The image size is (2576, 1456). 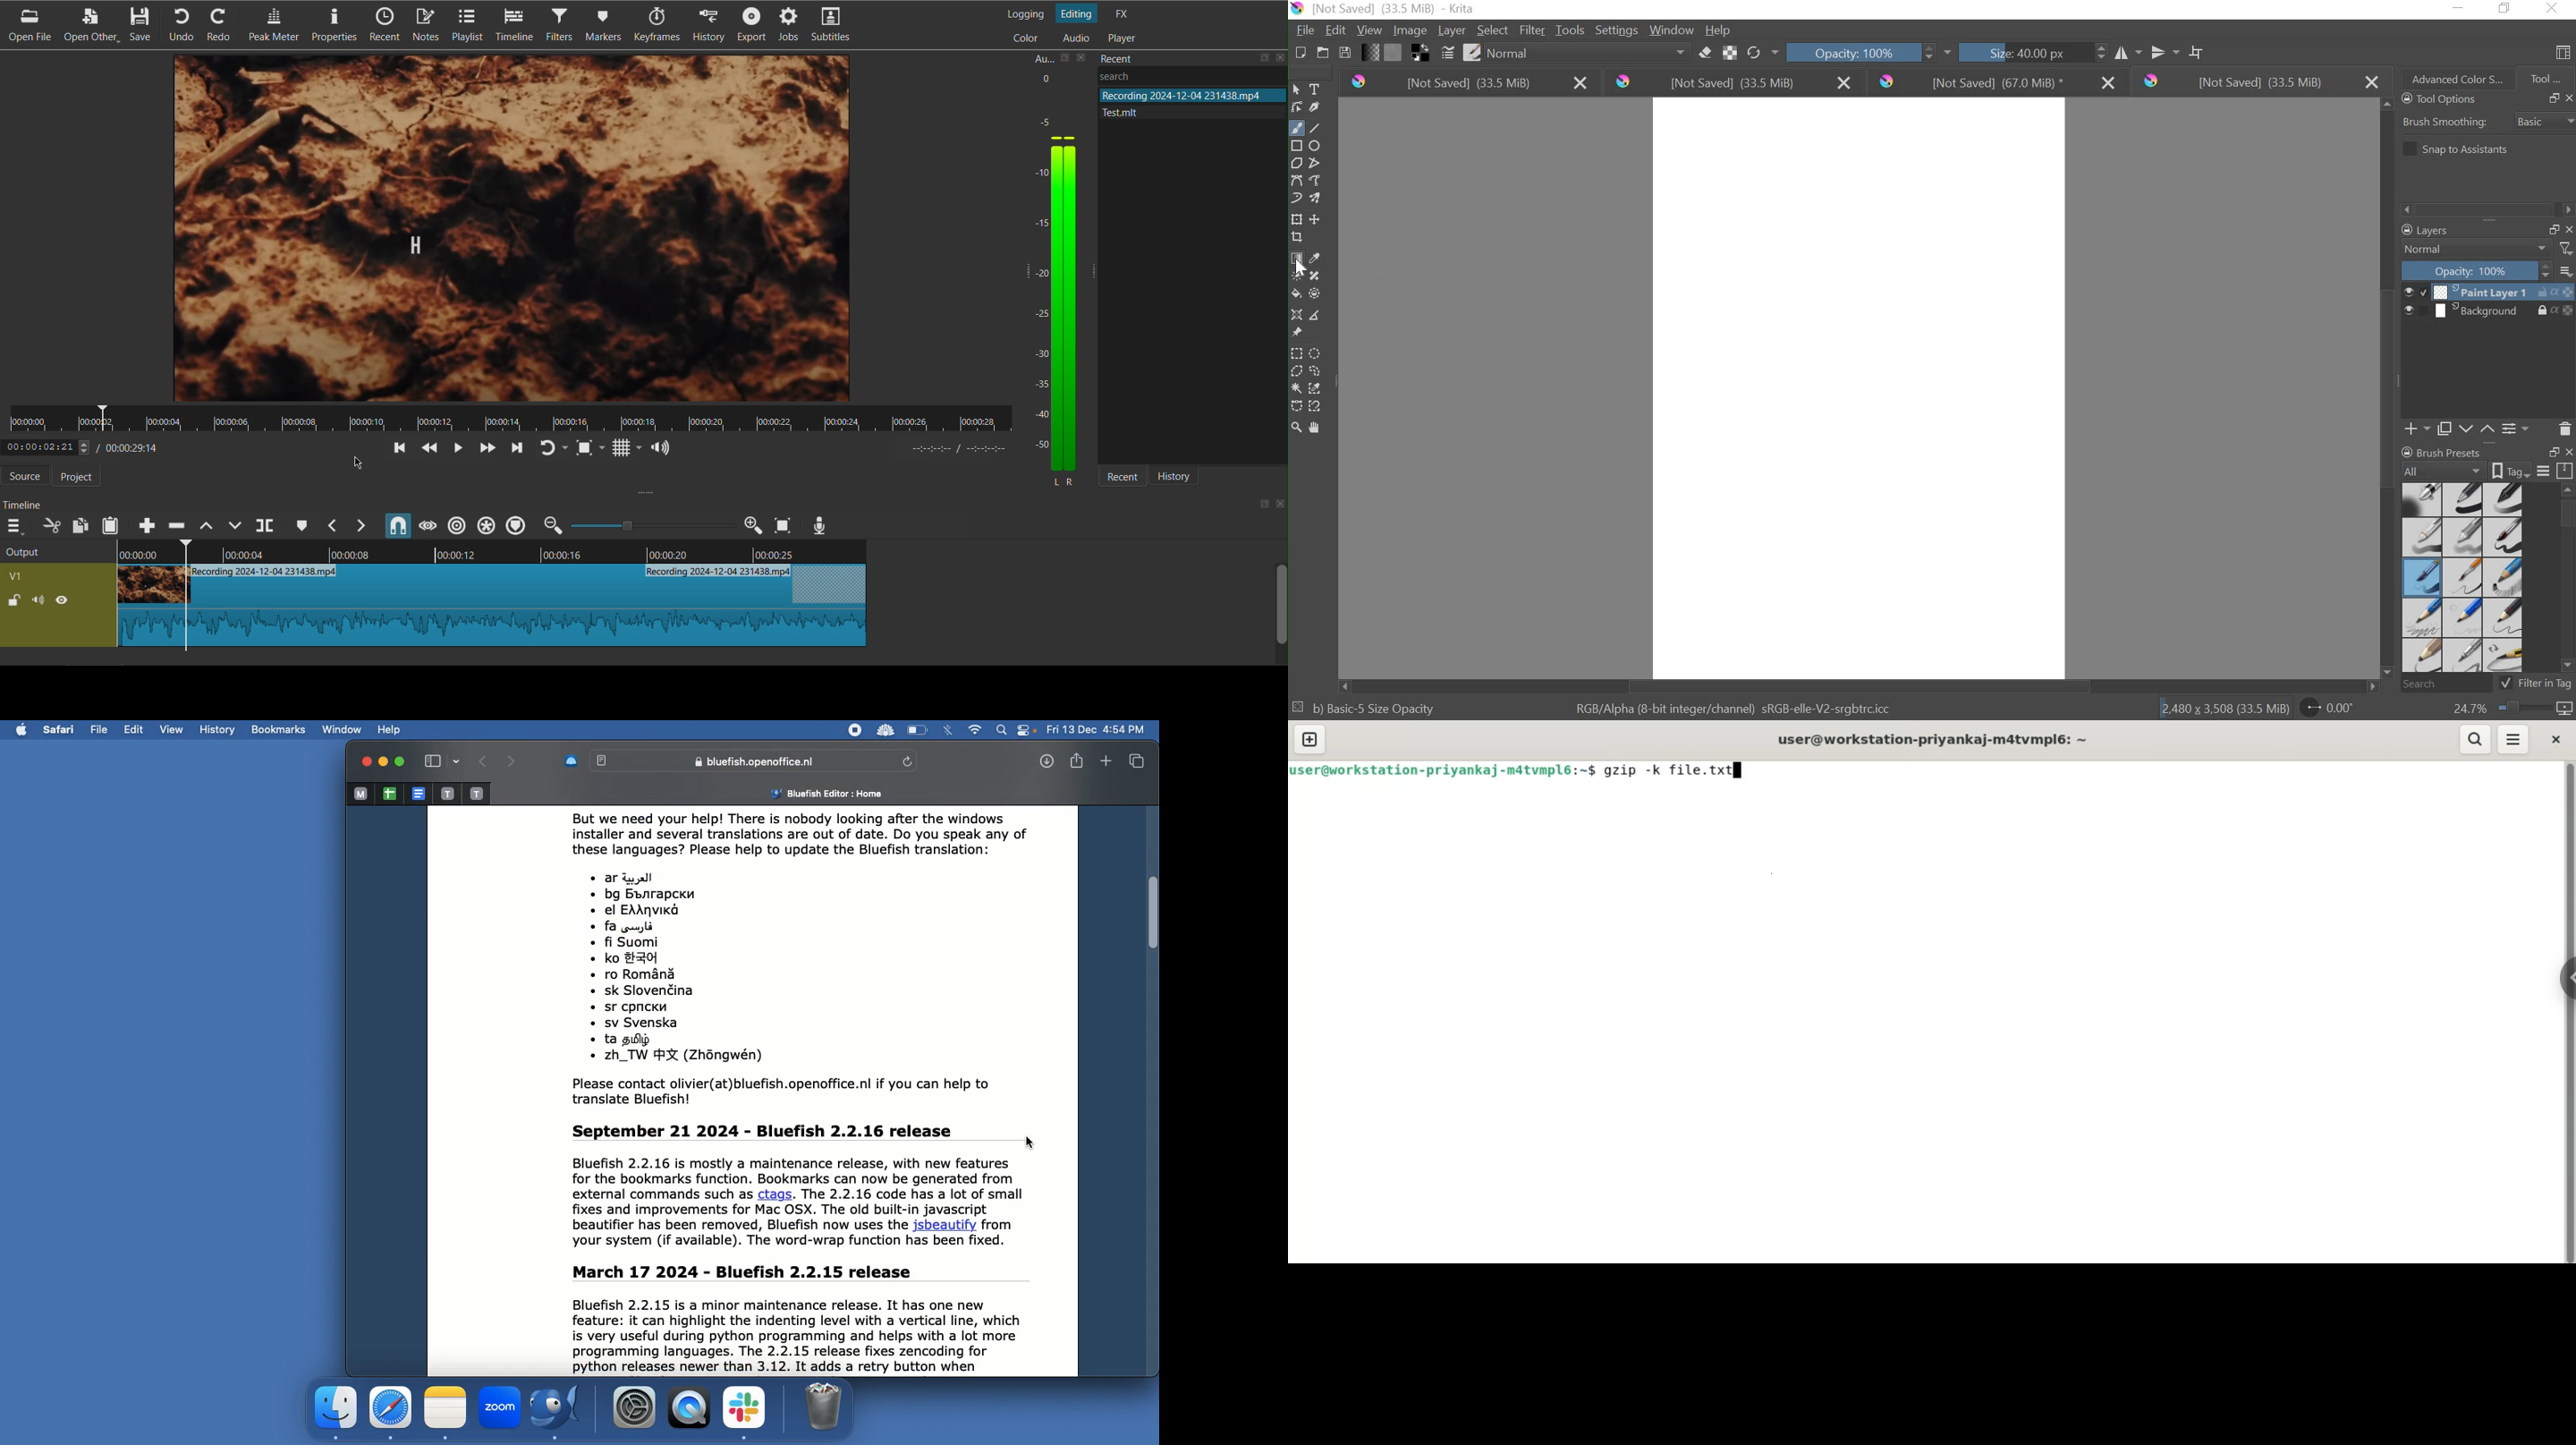 I want to click on Move Forward, so click(x=514, y=449).